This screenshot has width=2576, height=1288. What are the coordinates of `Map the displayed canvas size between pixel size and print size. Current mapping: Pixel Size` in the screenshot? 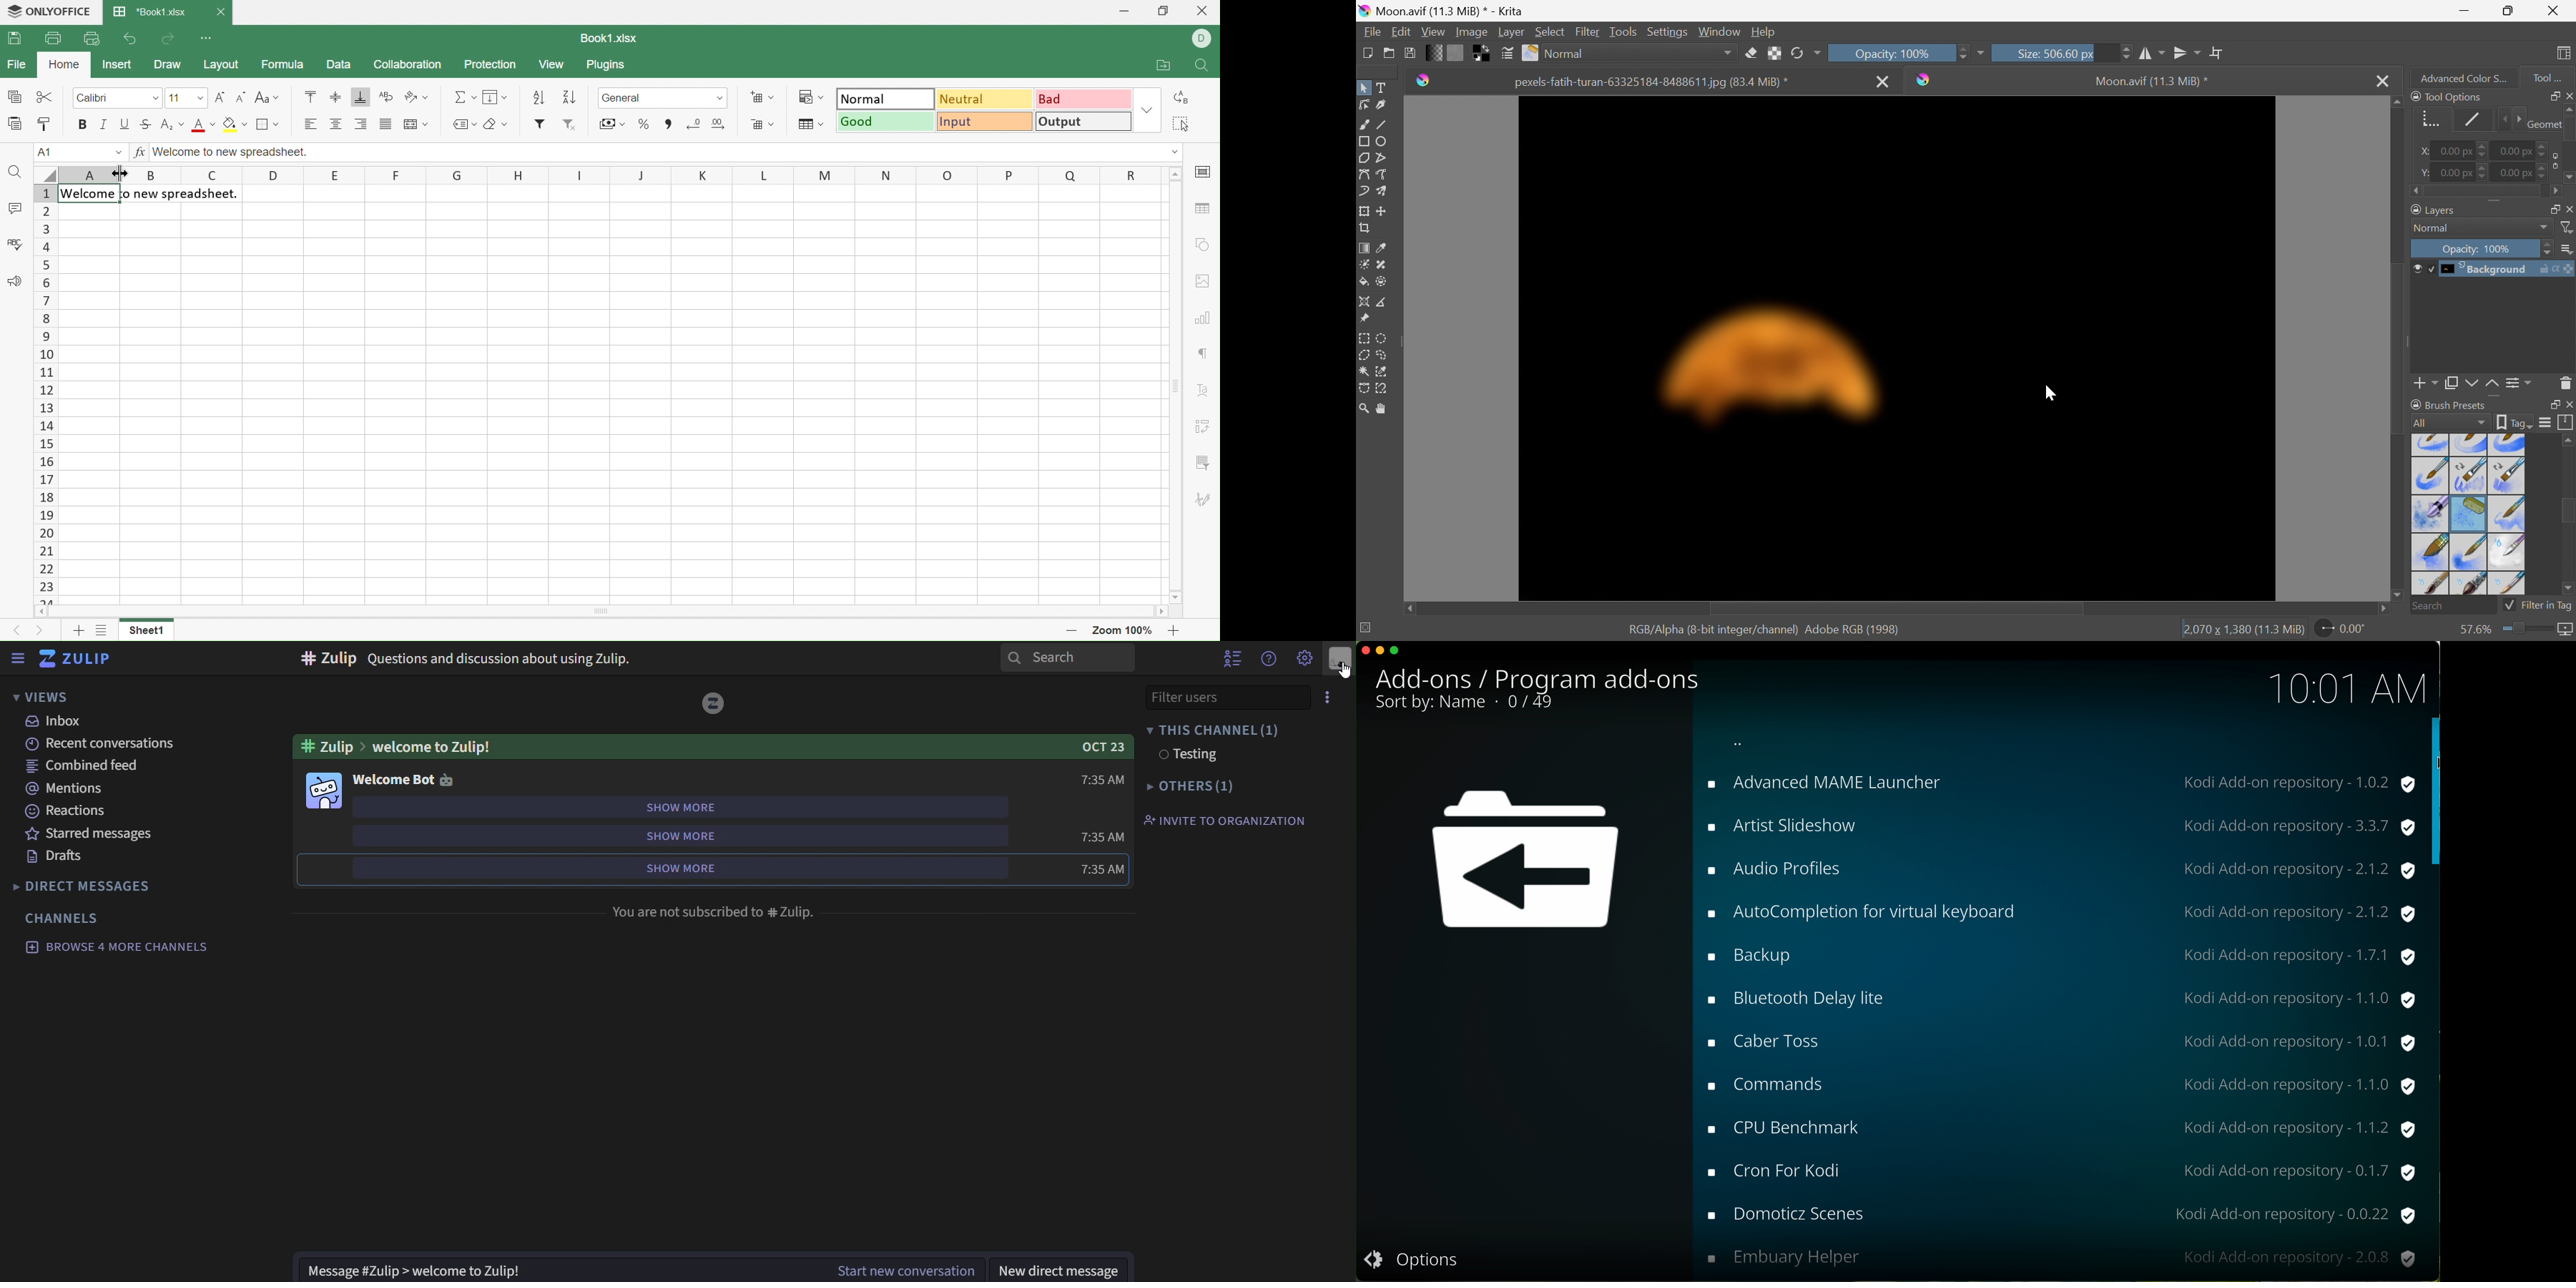 It's located at (2568, 630).